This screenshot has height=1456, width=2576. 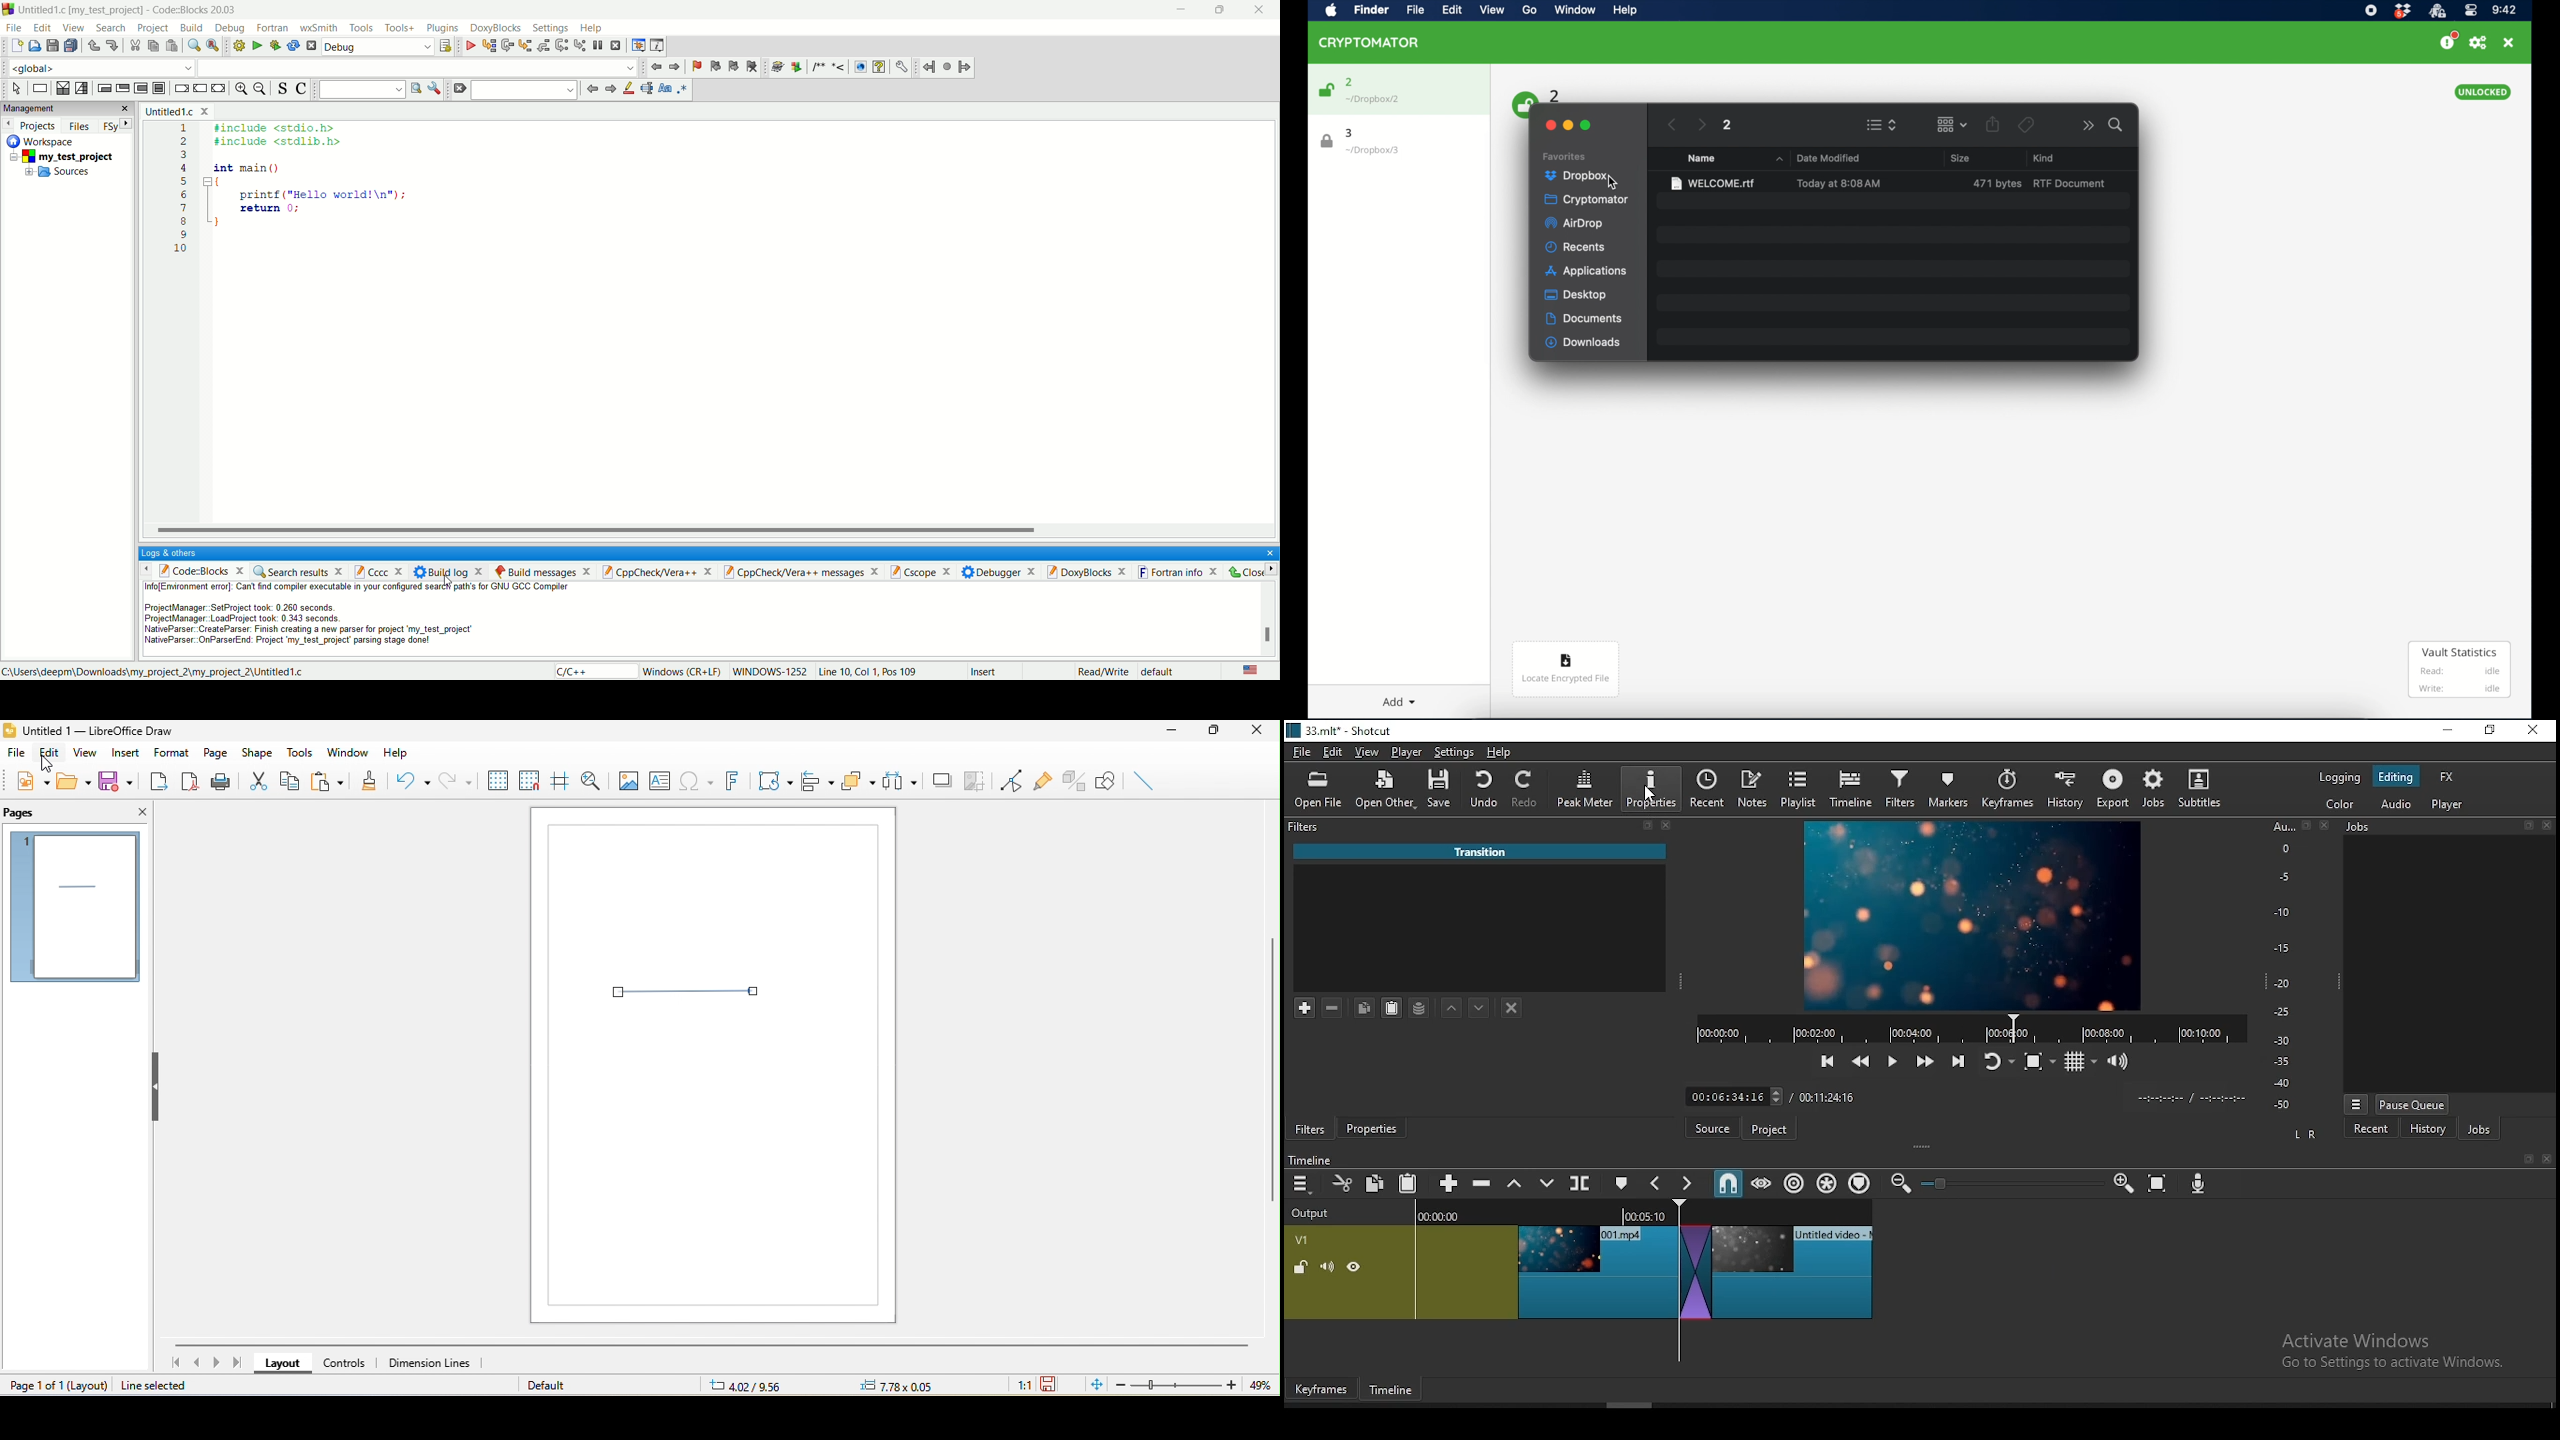 I want to click on , so click(x=2527, y=1160).